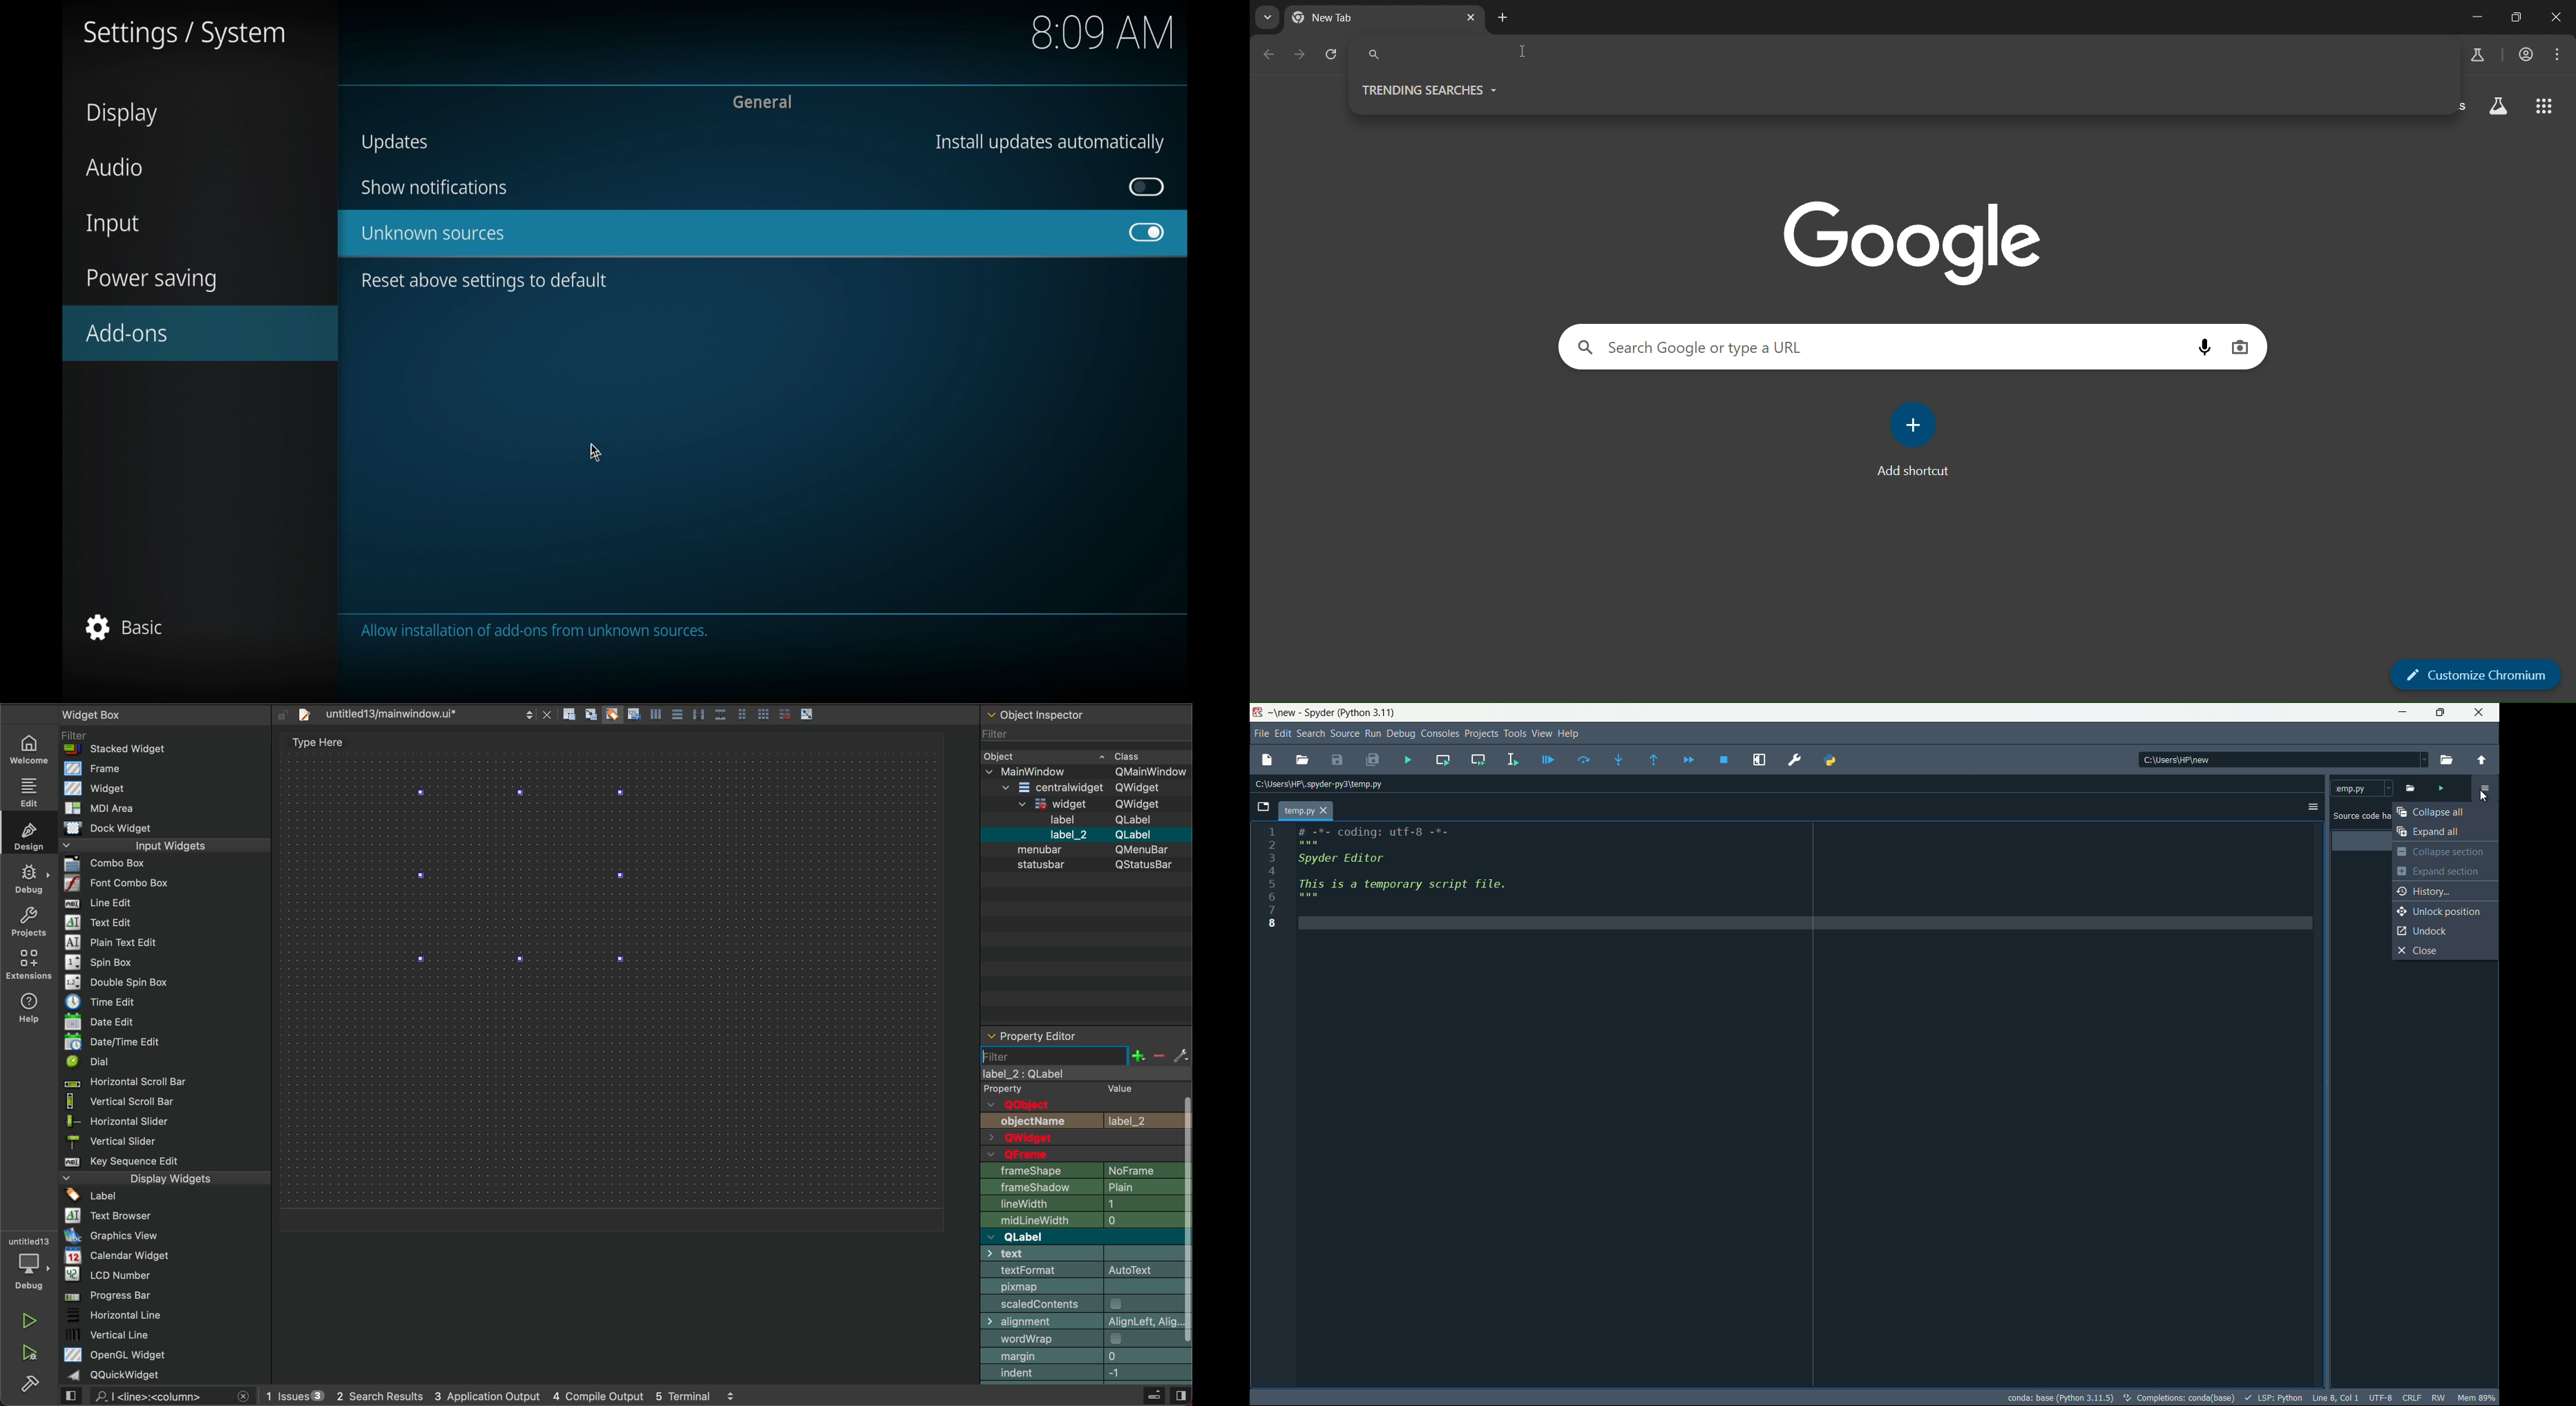 This screenshot has width=2576, height=1428. What do you see at coordinates (1401, 734) in the screenshot?
I see `debug menu` at bounding box center [1401, 734].